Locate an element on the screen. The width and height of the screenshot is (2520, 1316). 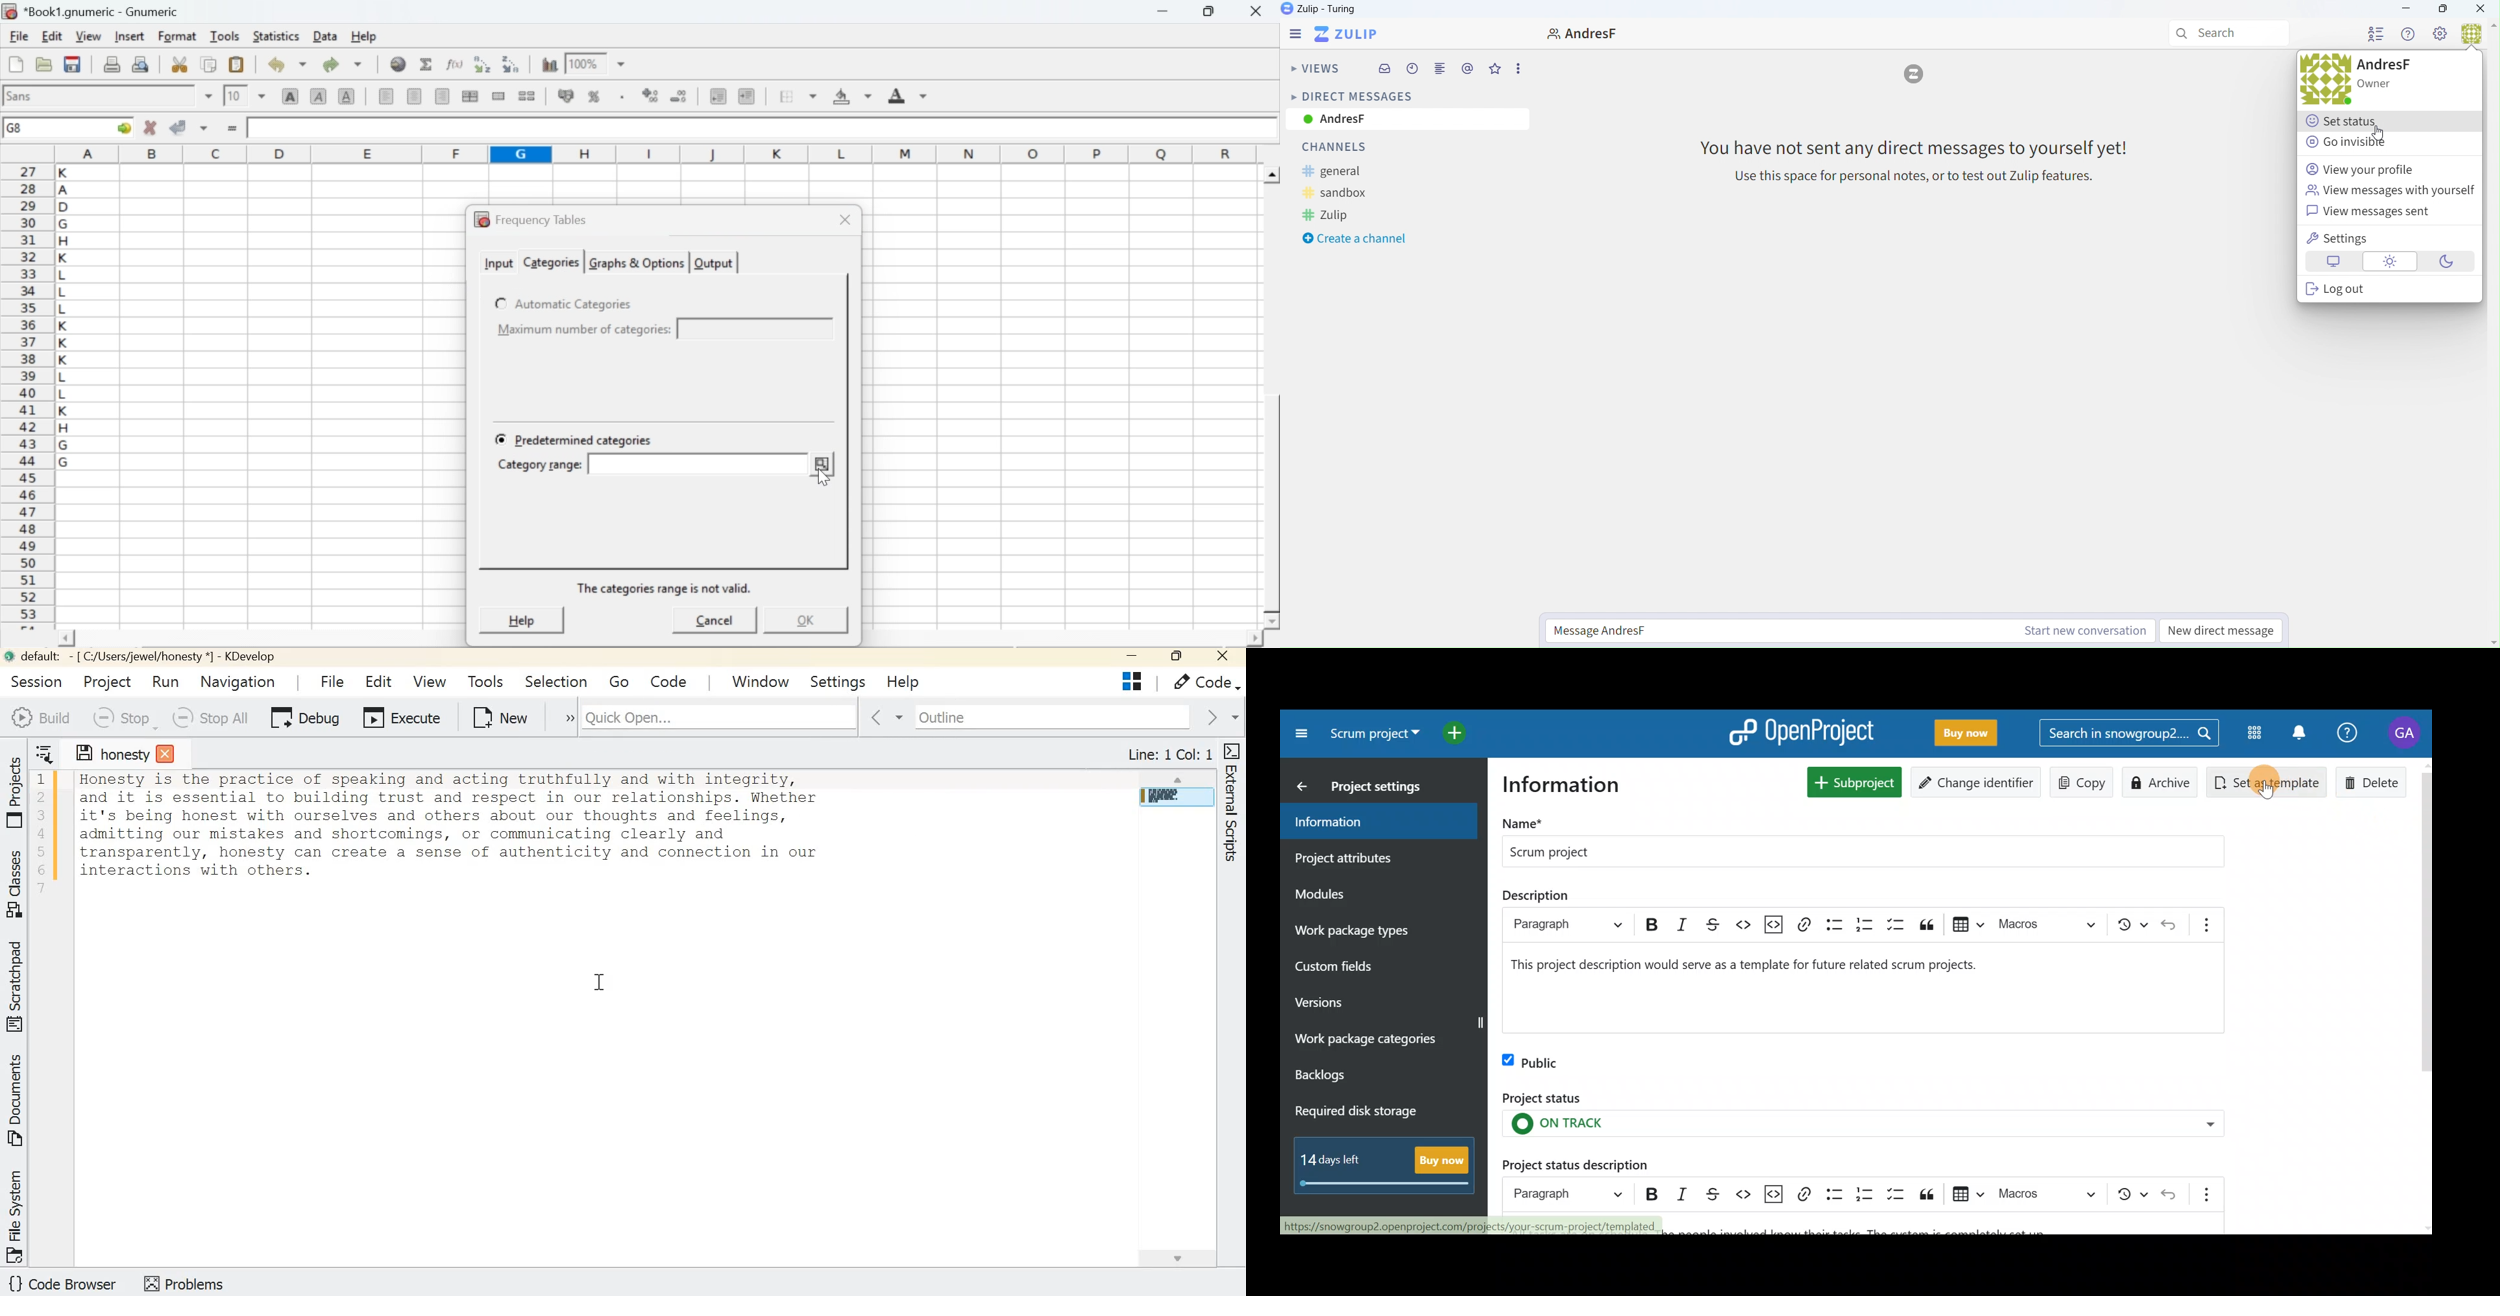
application name is located at coordinates (94, 9).